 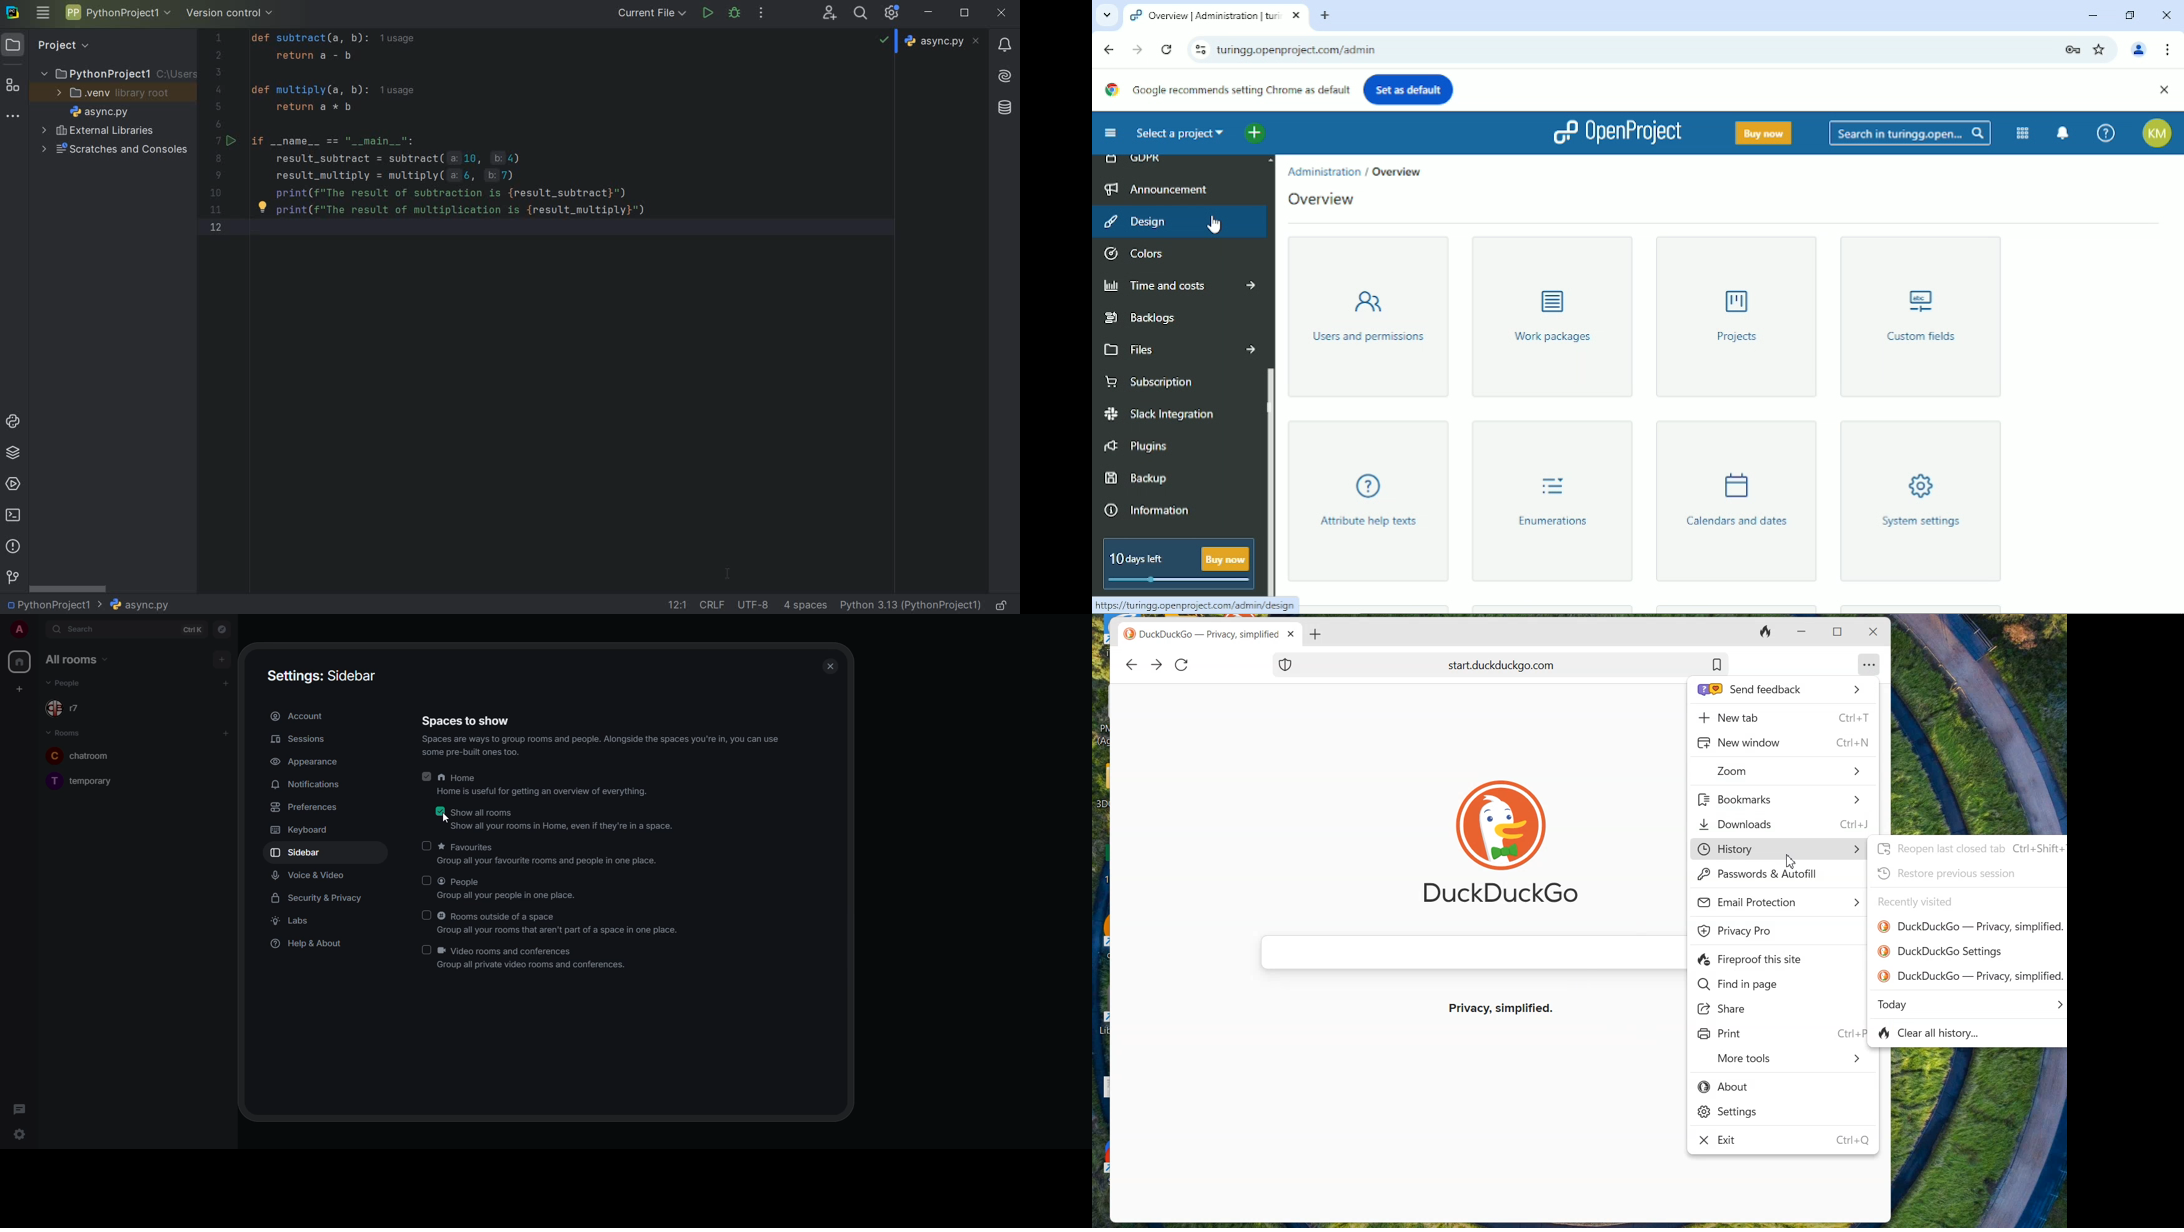 I want to click on sidebar, so click(x=300, y=853).